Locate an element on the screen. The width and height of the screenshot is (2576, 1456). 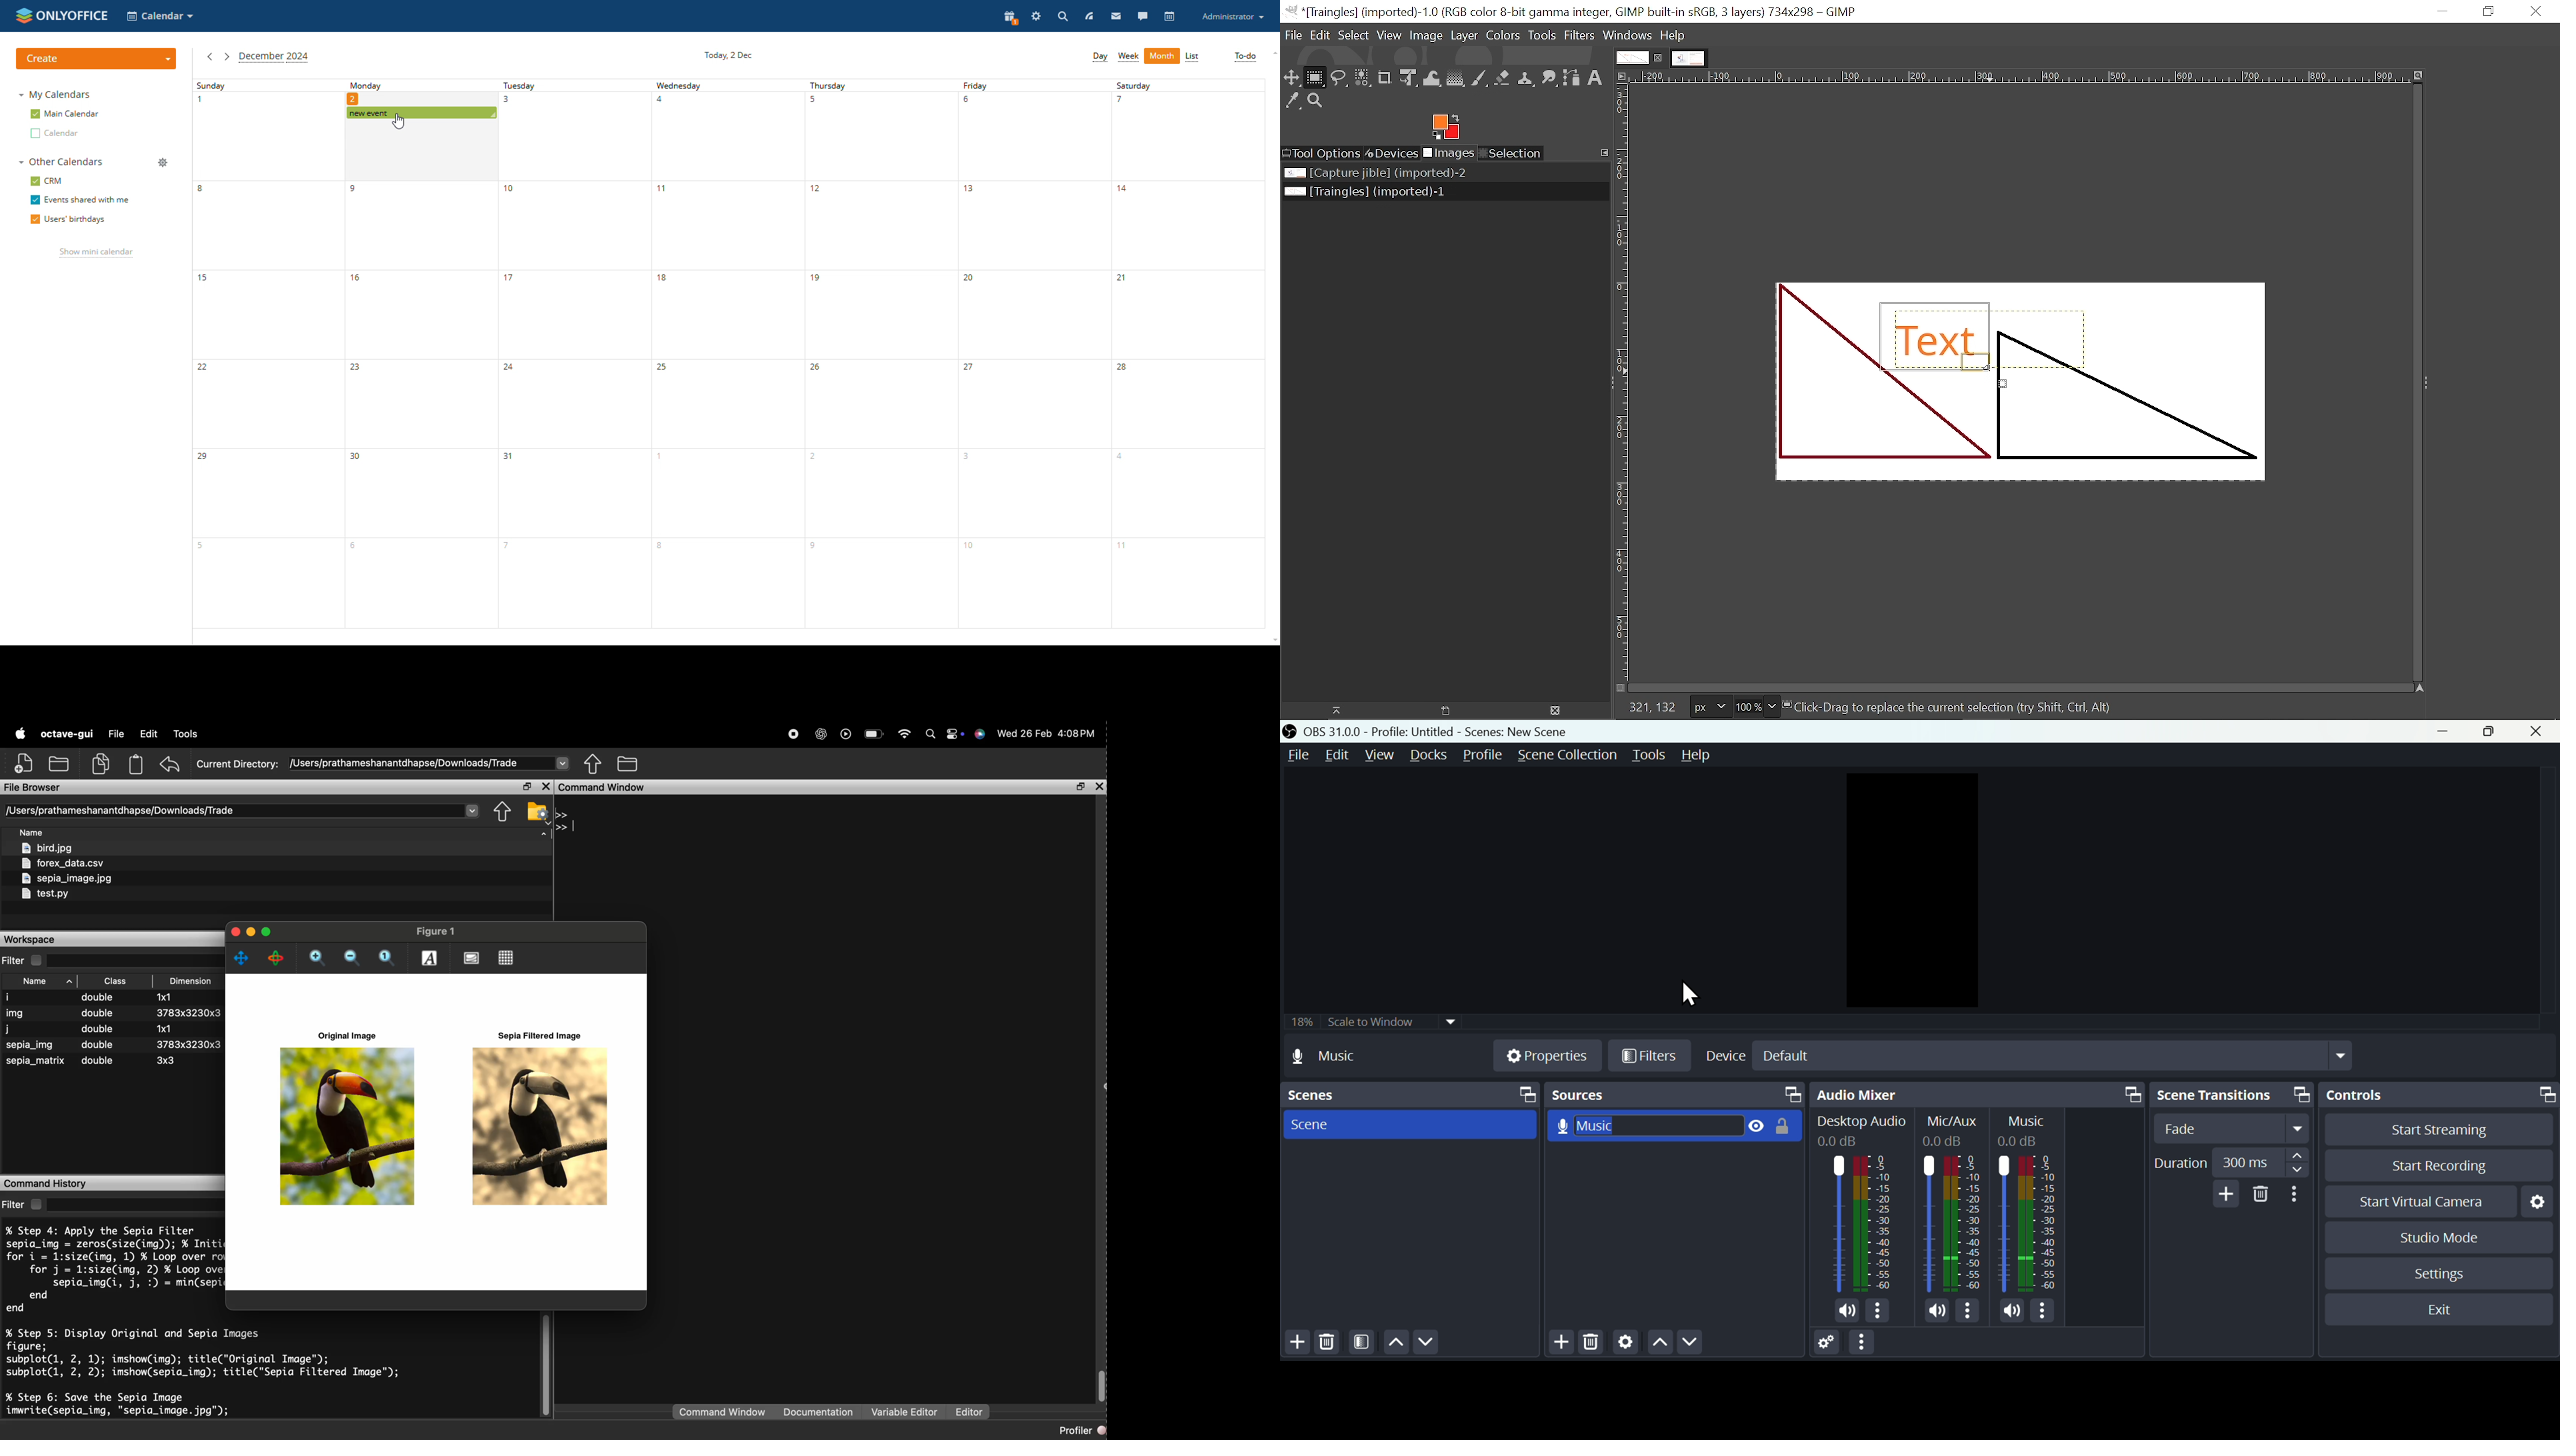
search is located at coordinates (1064, 17).